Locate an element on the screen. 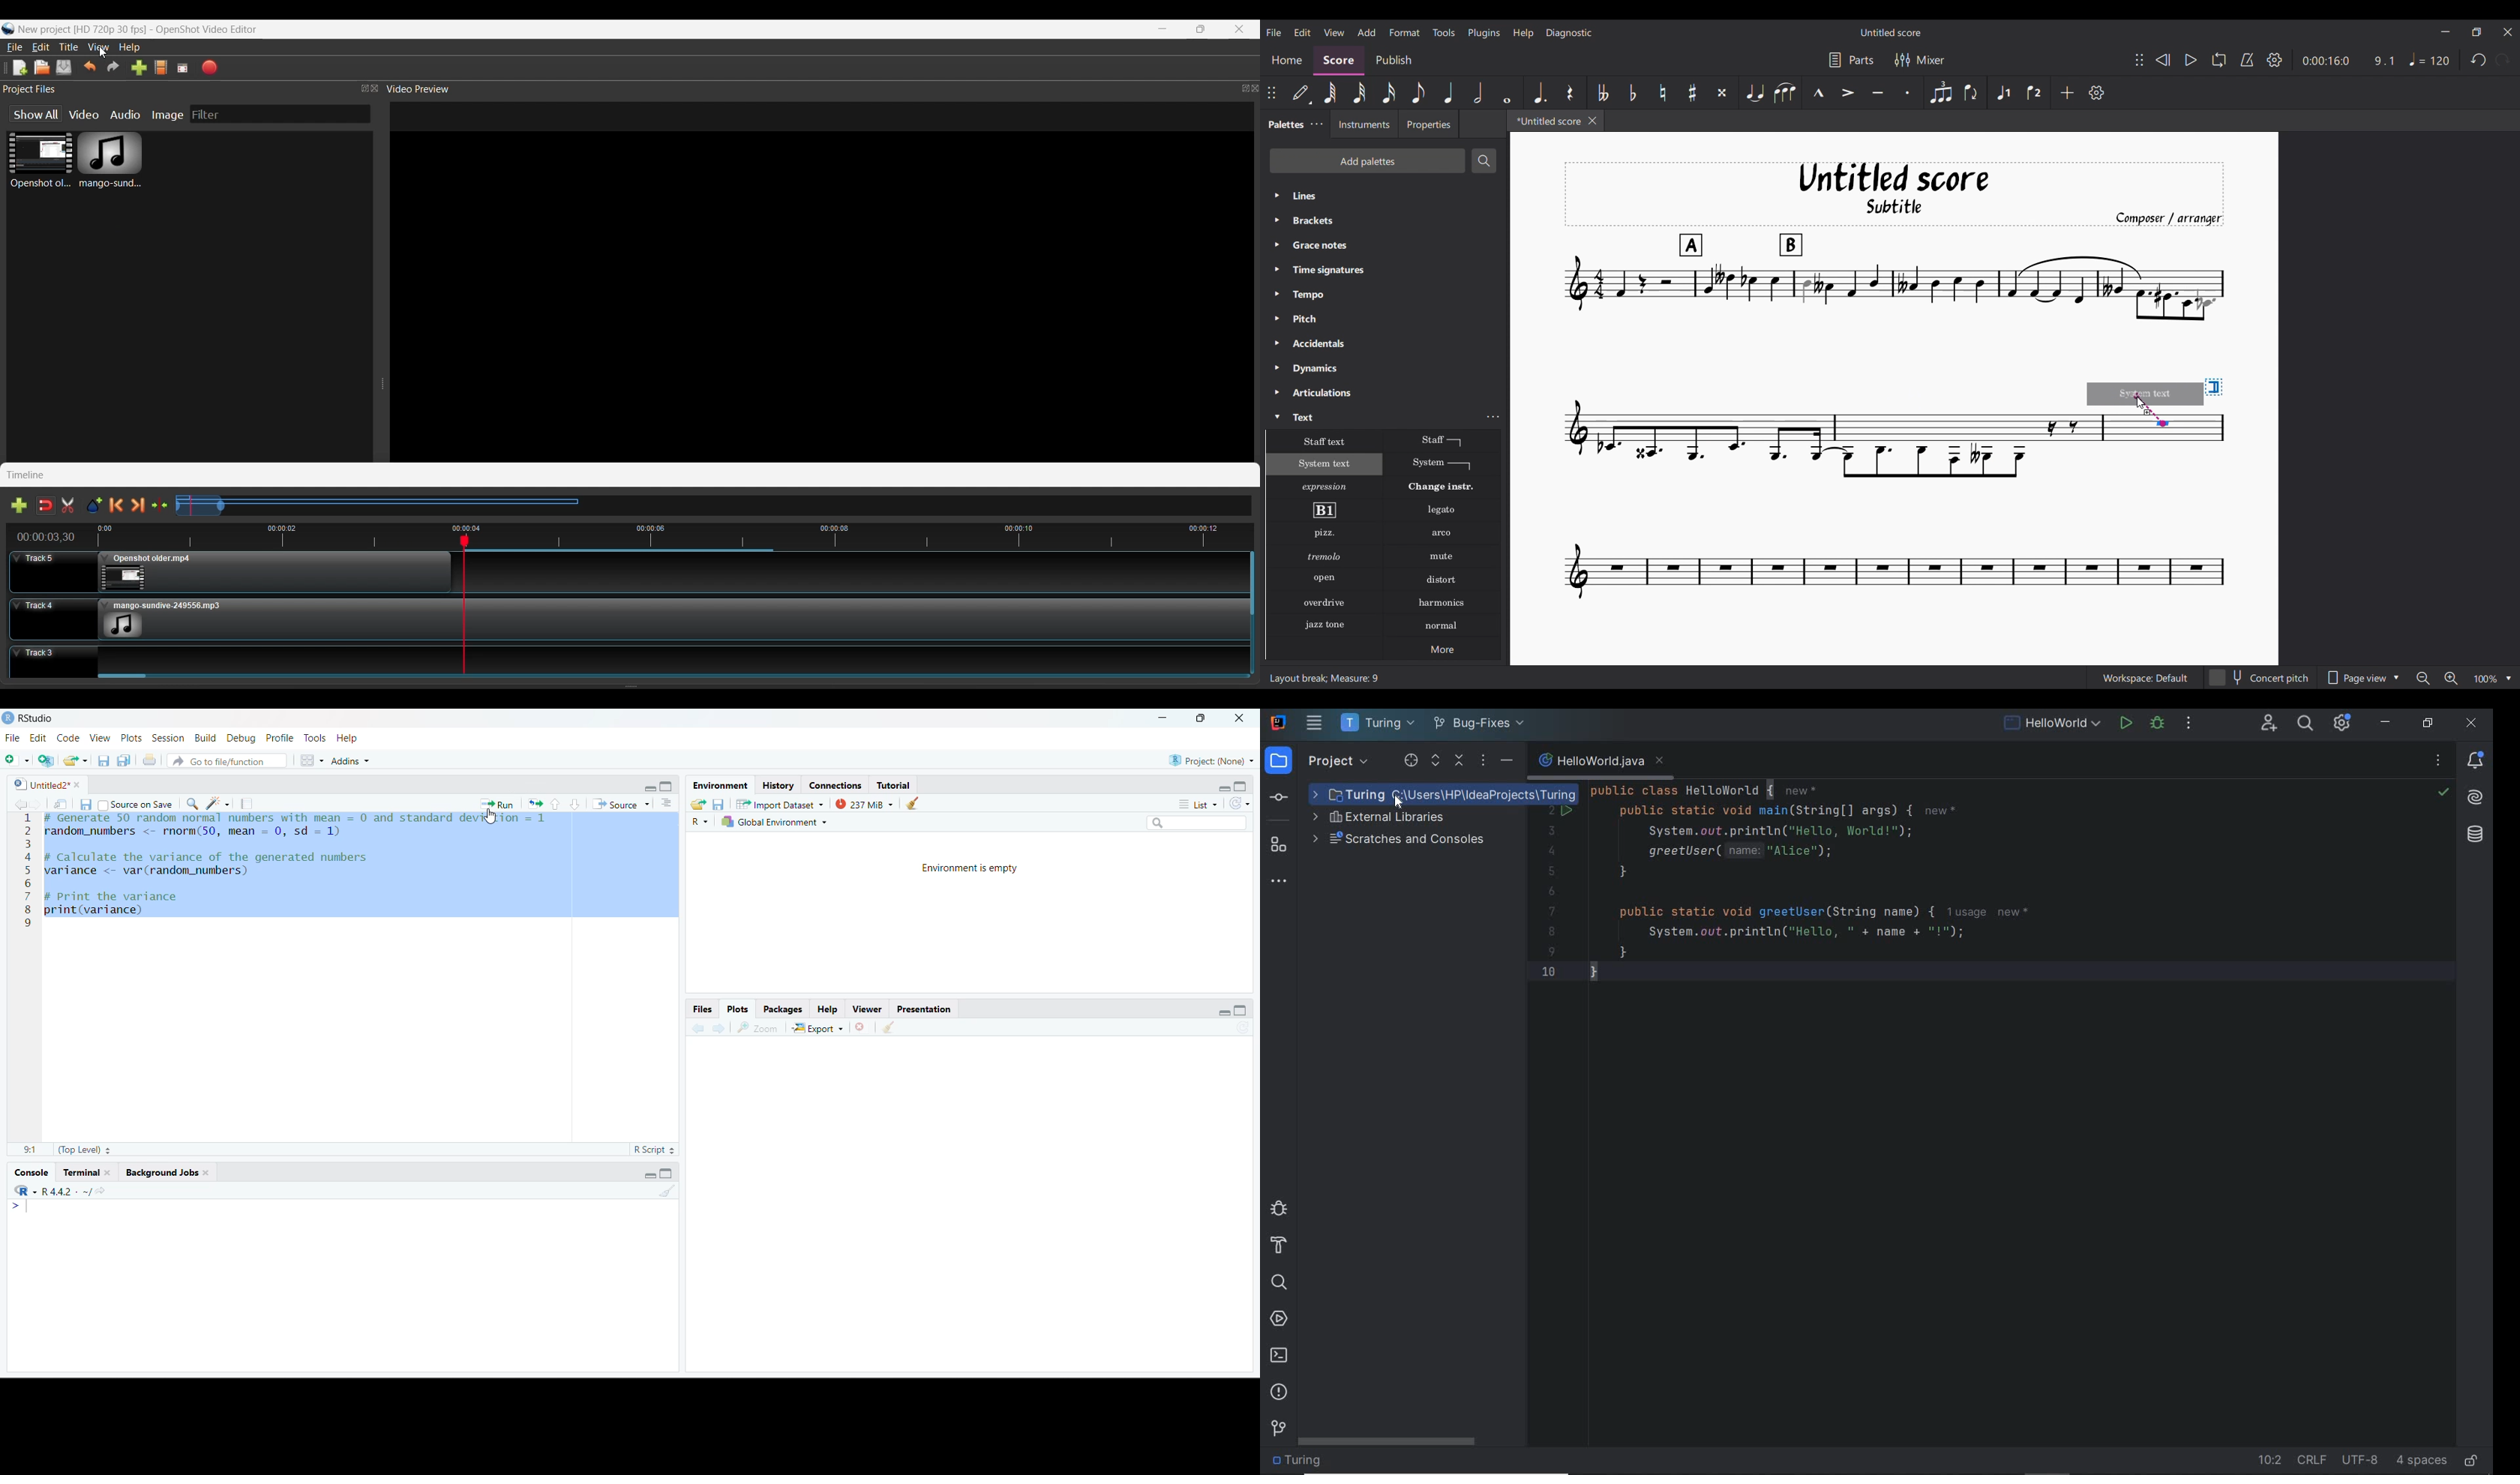 This screenshot has width=2520, height=1484. Articulations is located at coordinates (1385, 392).